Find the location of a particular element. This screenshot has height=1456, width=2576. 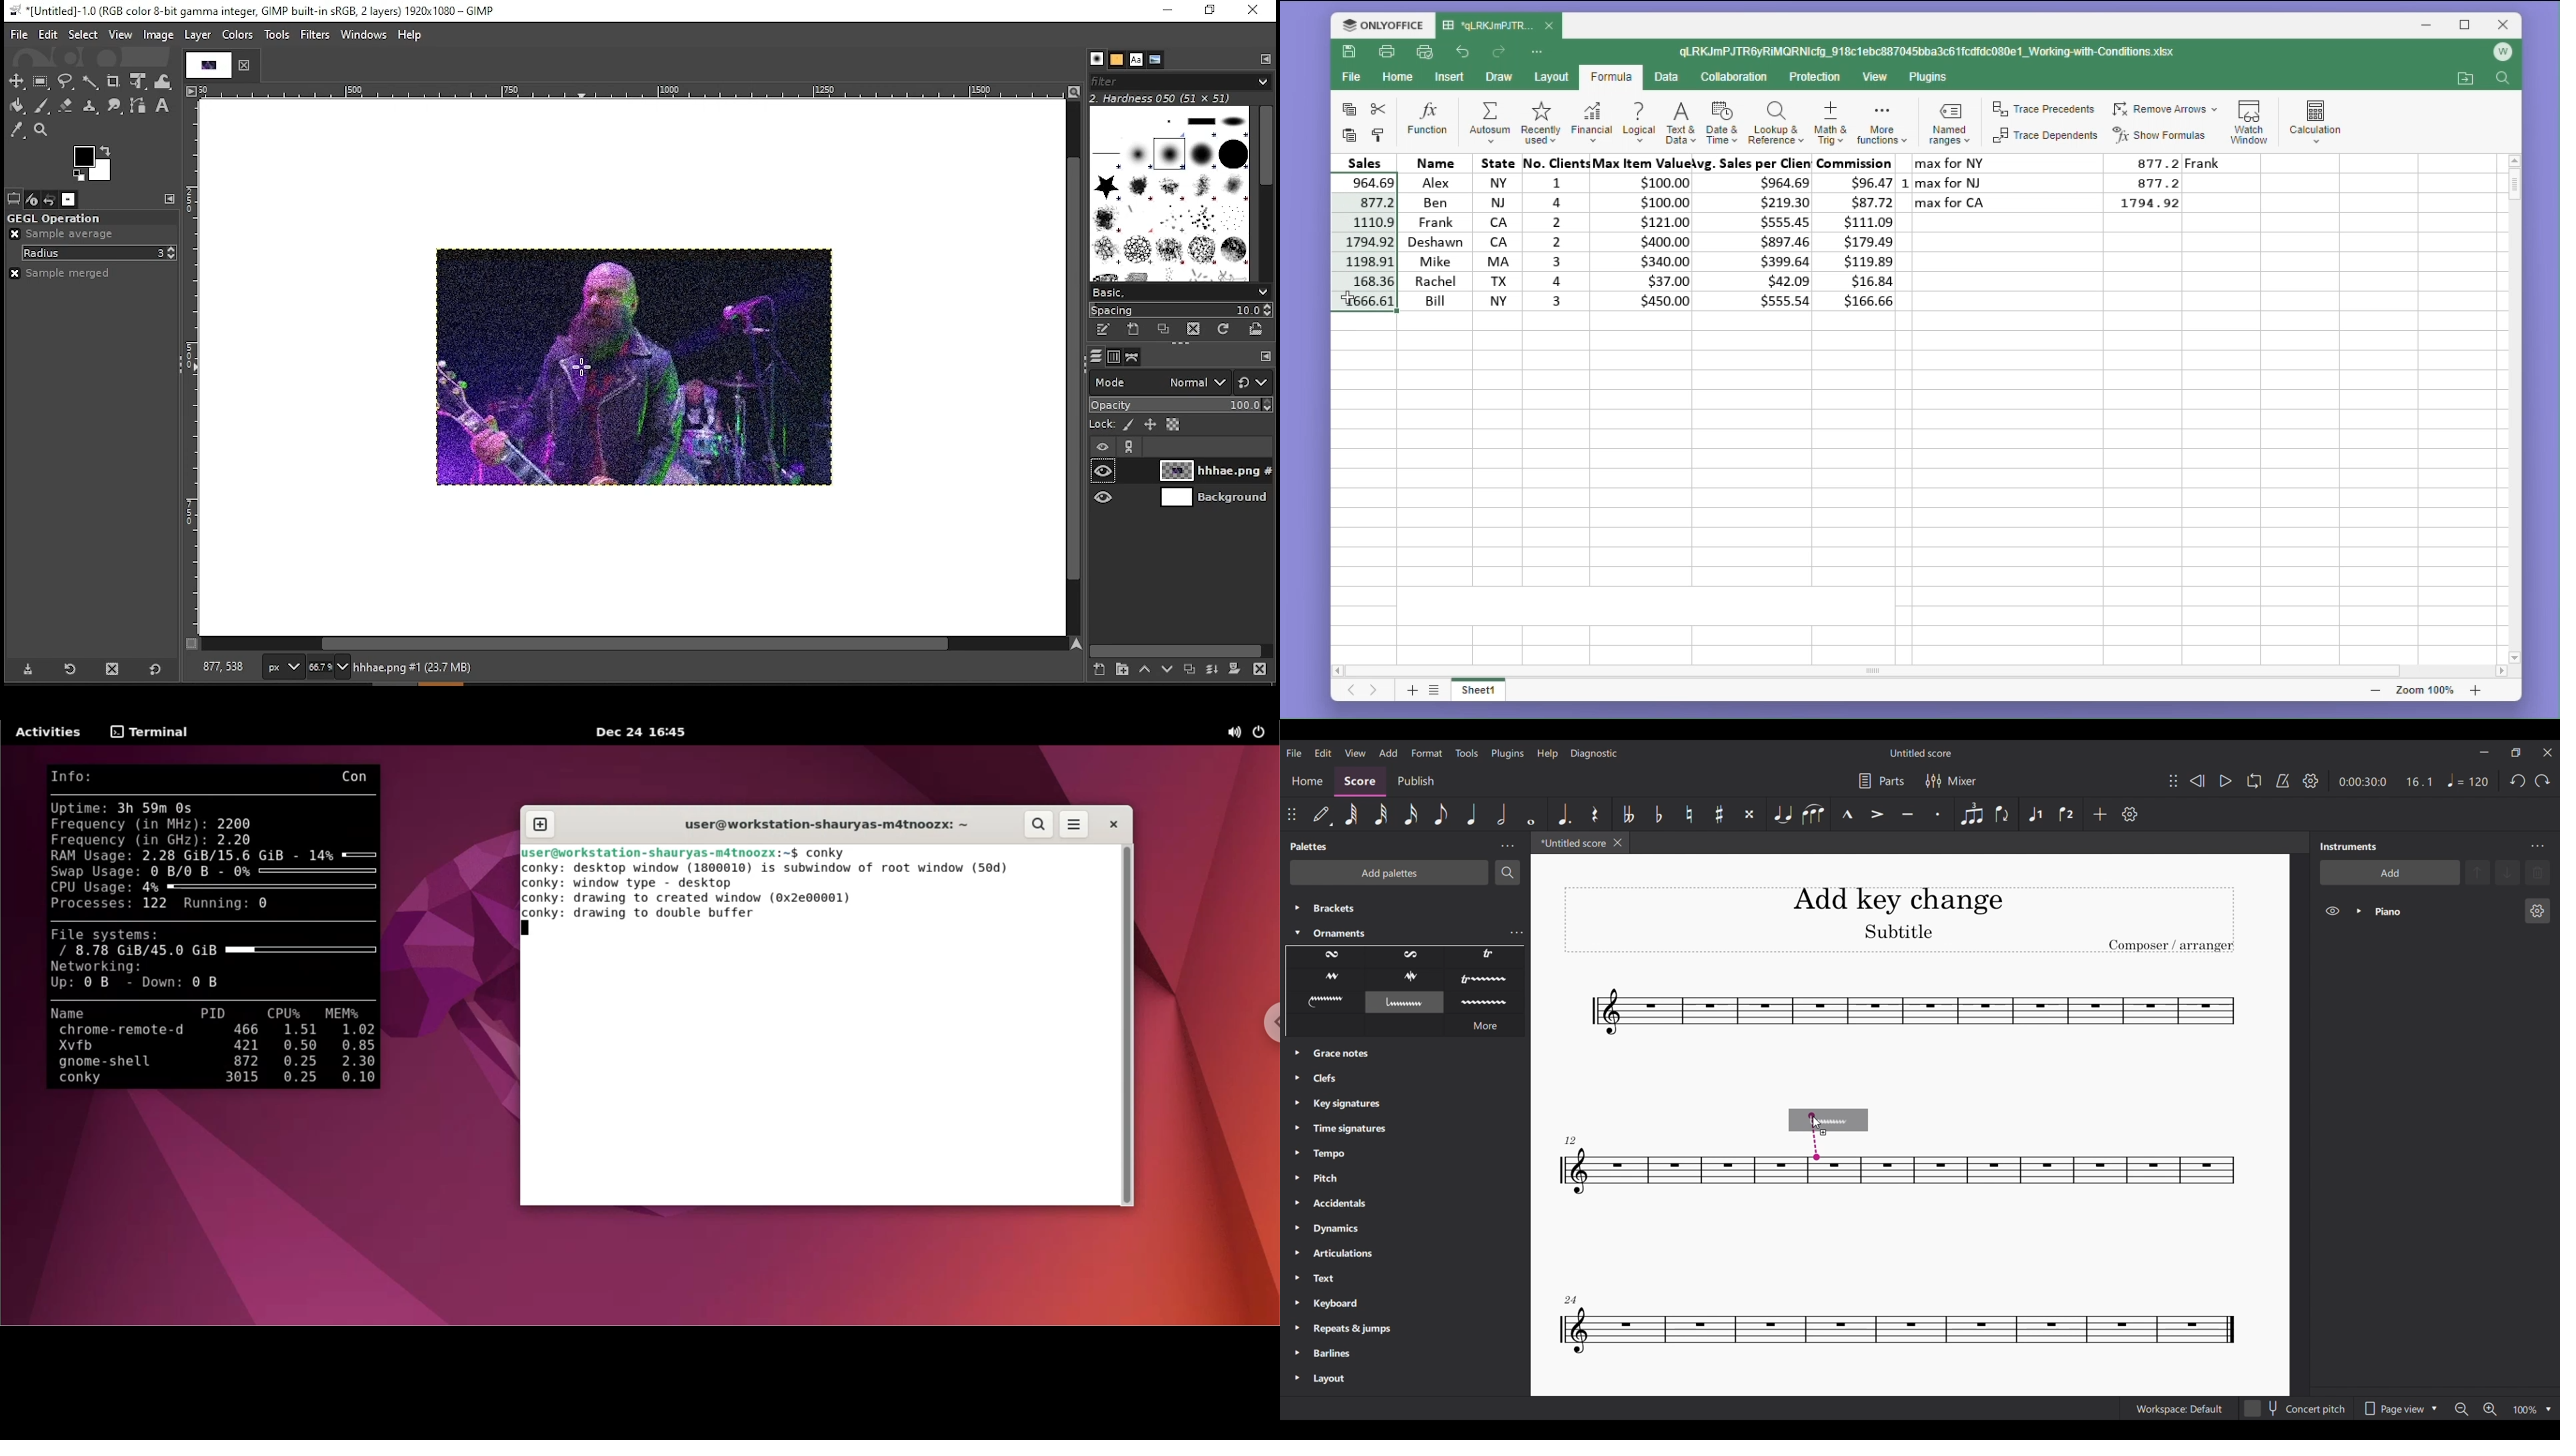

warp transform tool is located at coordinates (163, 80).